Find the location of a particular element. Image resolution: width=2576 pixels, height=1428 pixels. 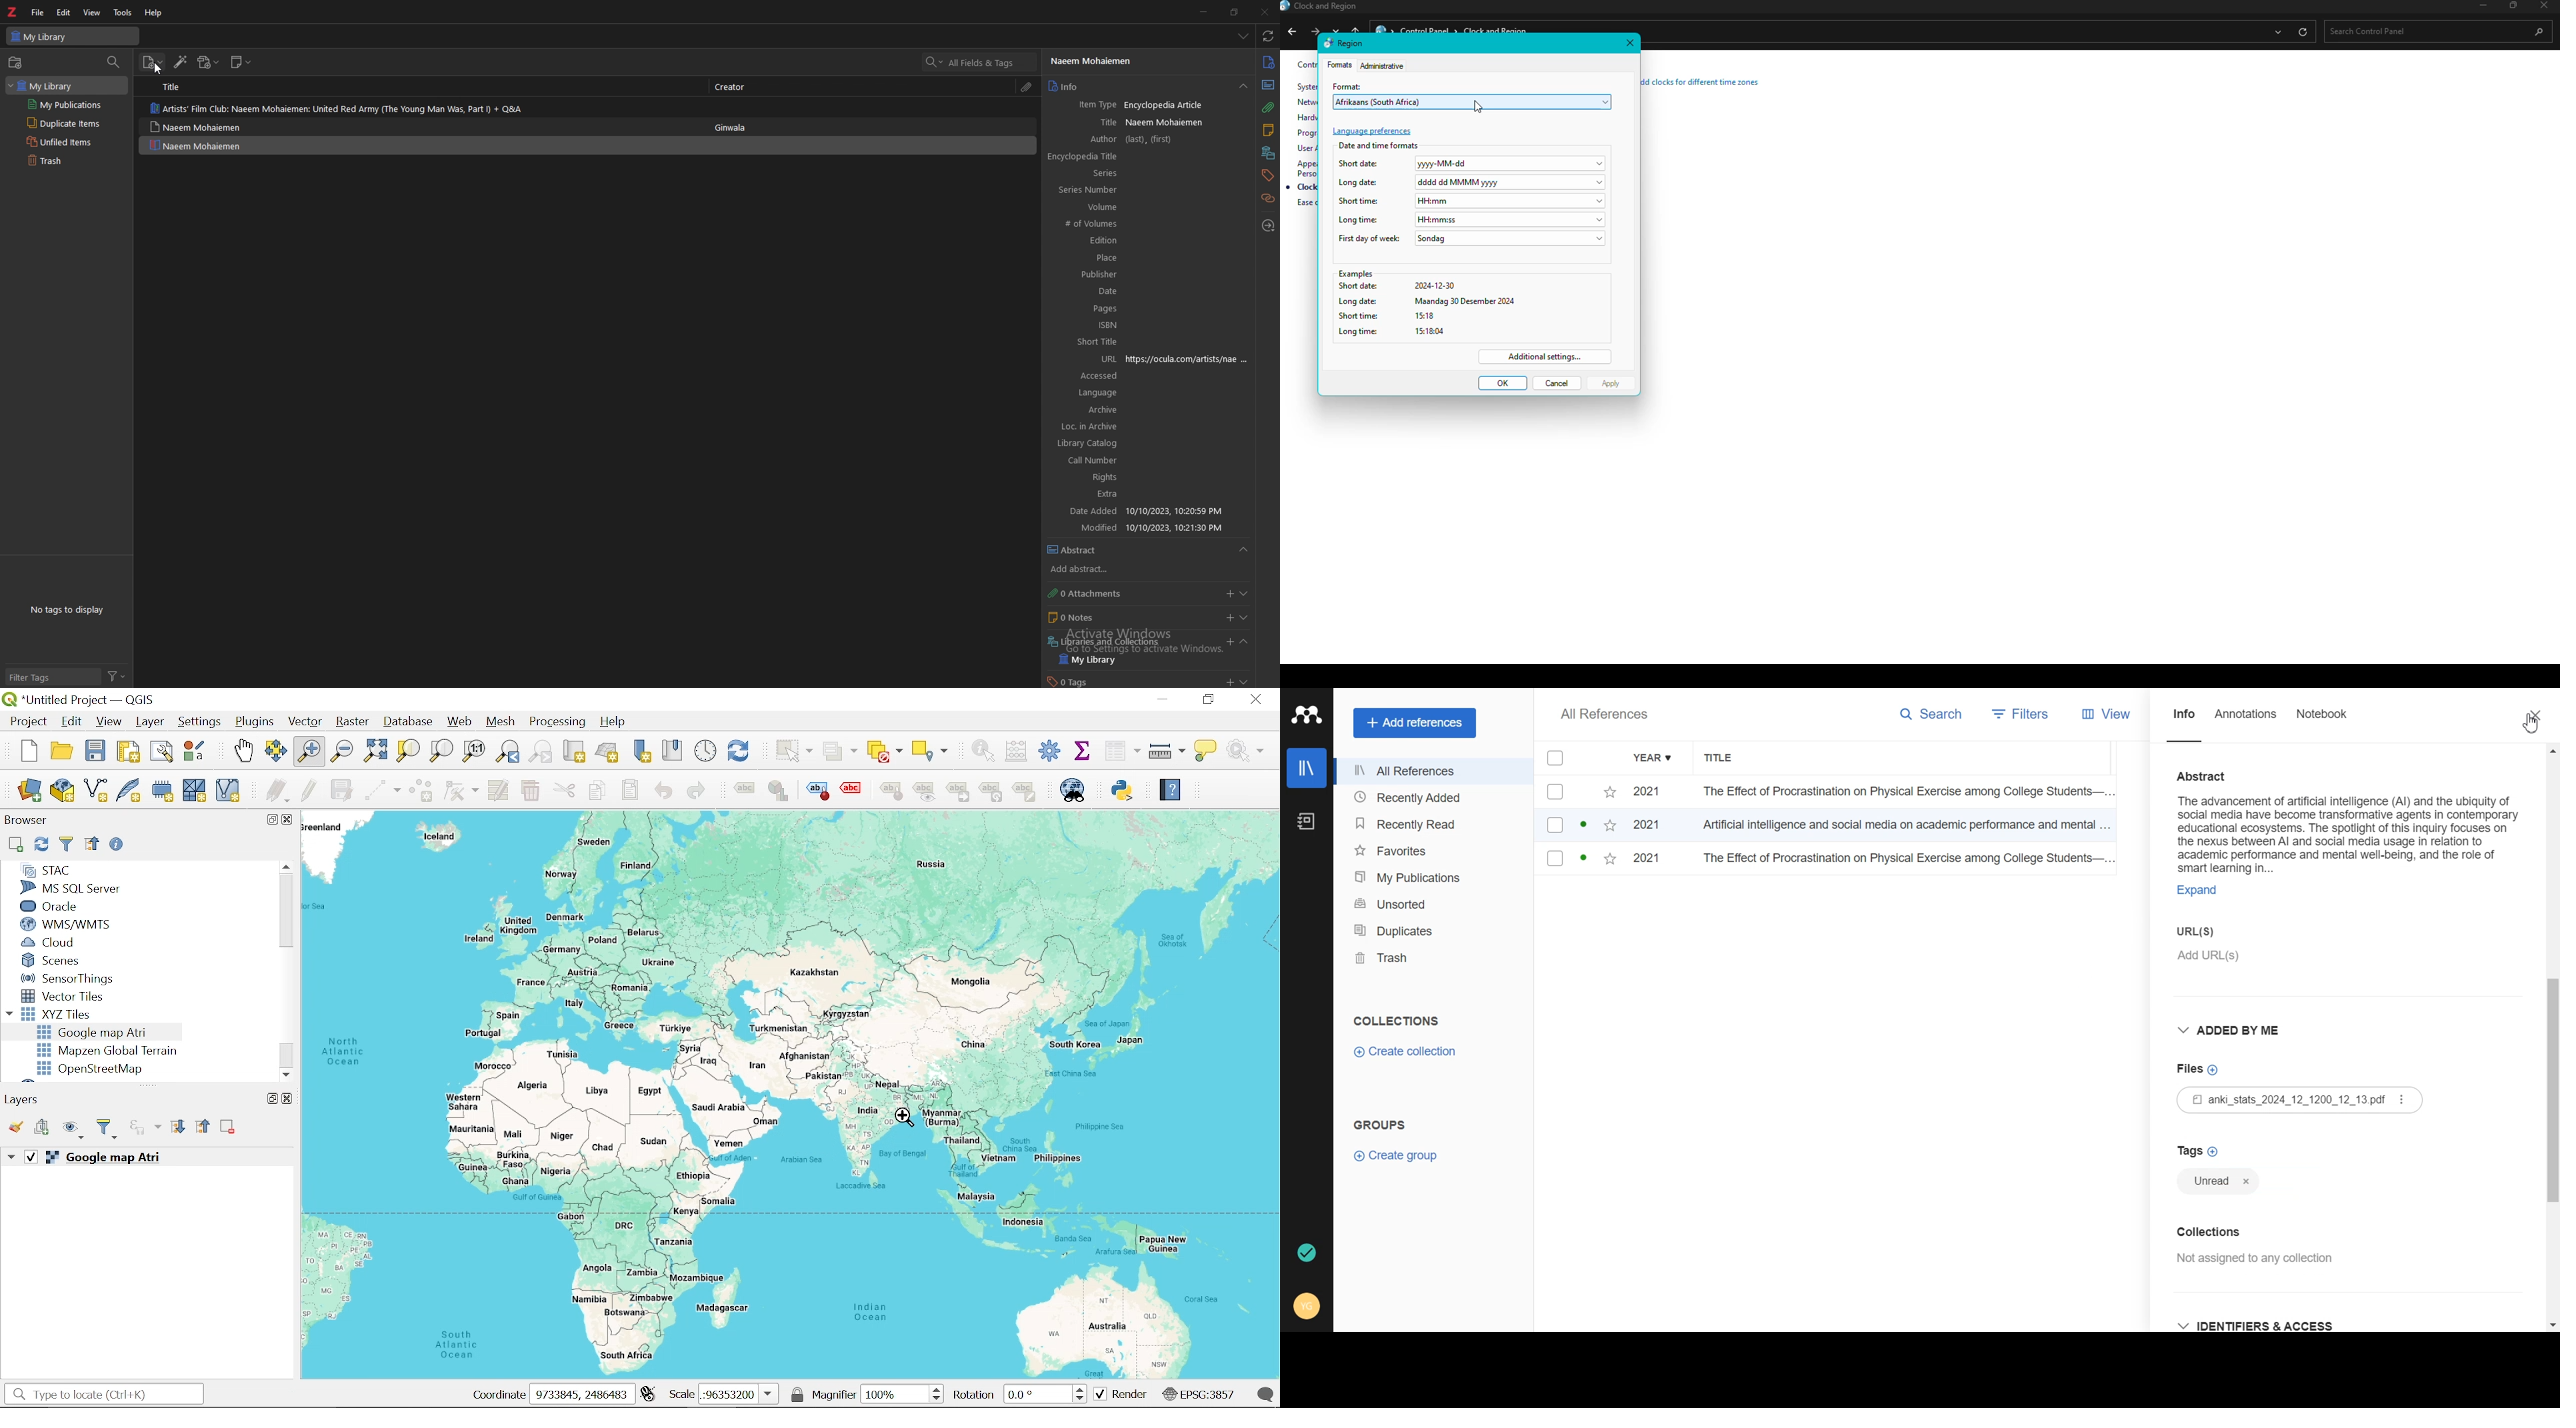

add attachment is located at coordinates (209, 62).